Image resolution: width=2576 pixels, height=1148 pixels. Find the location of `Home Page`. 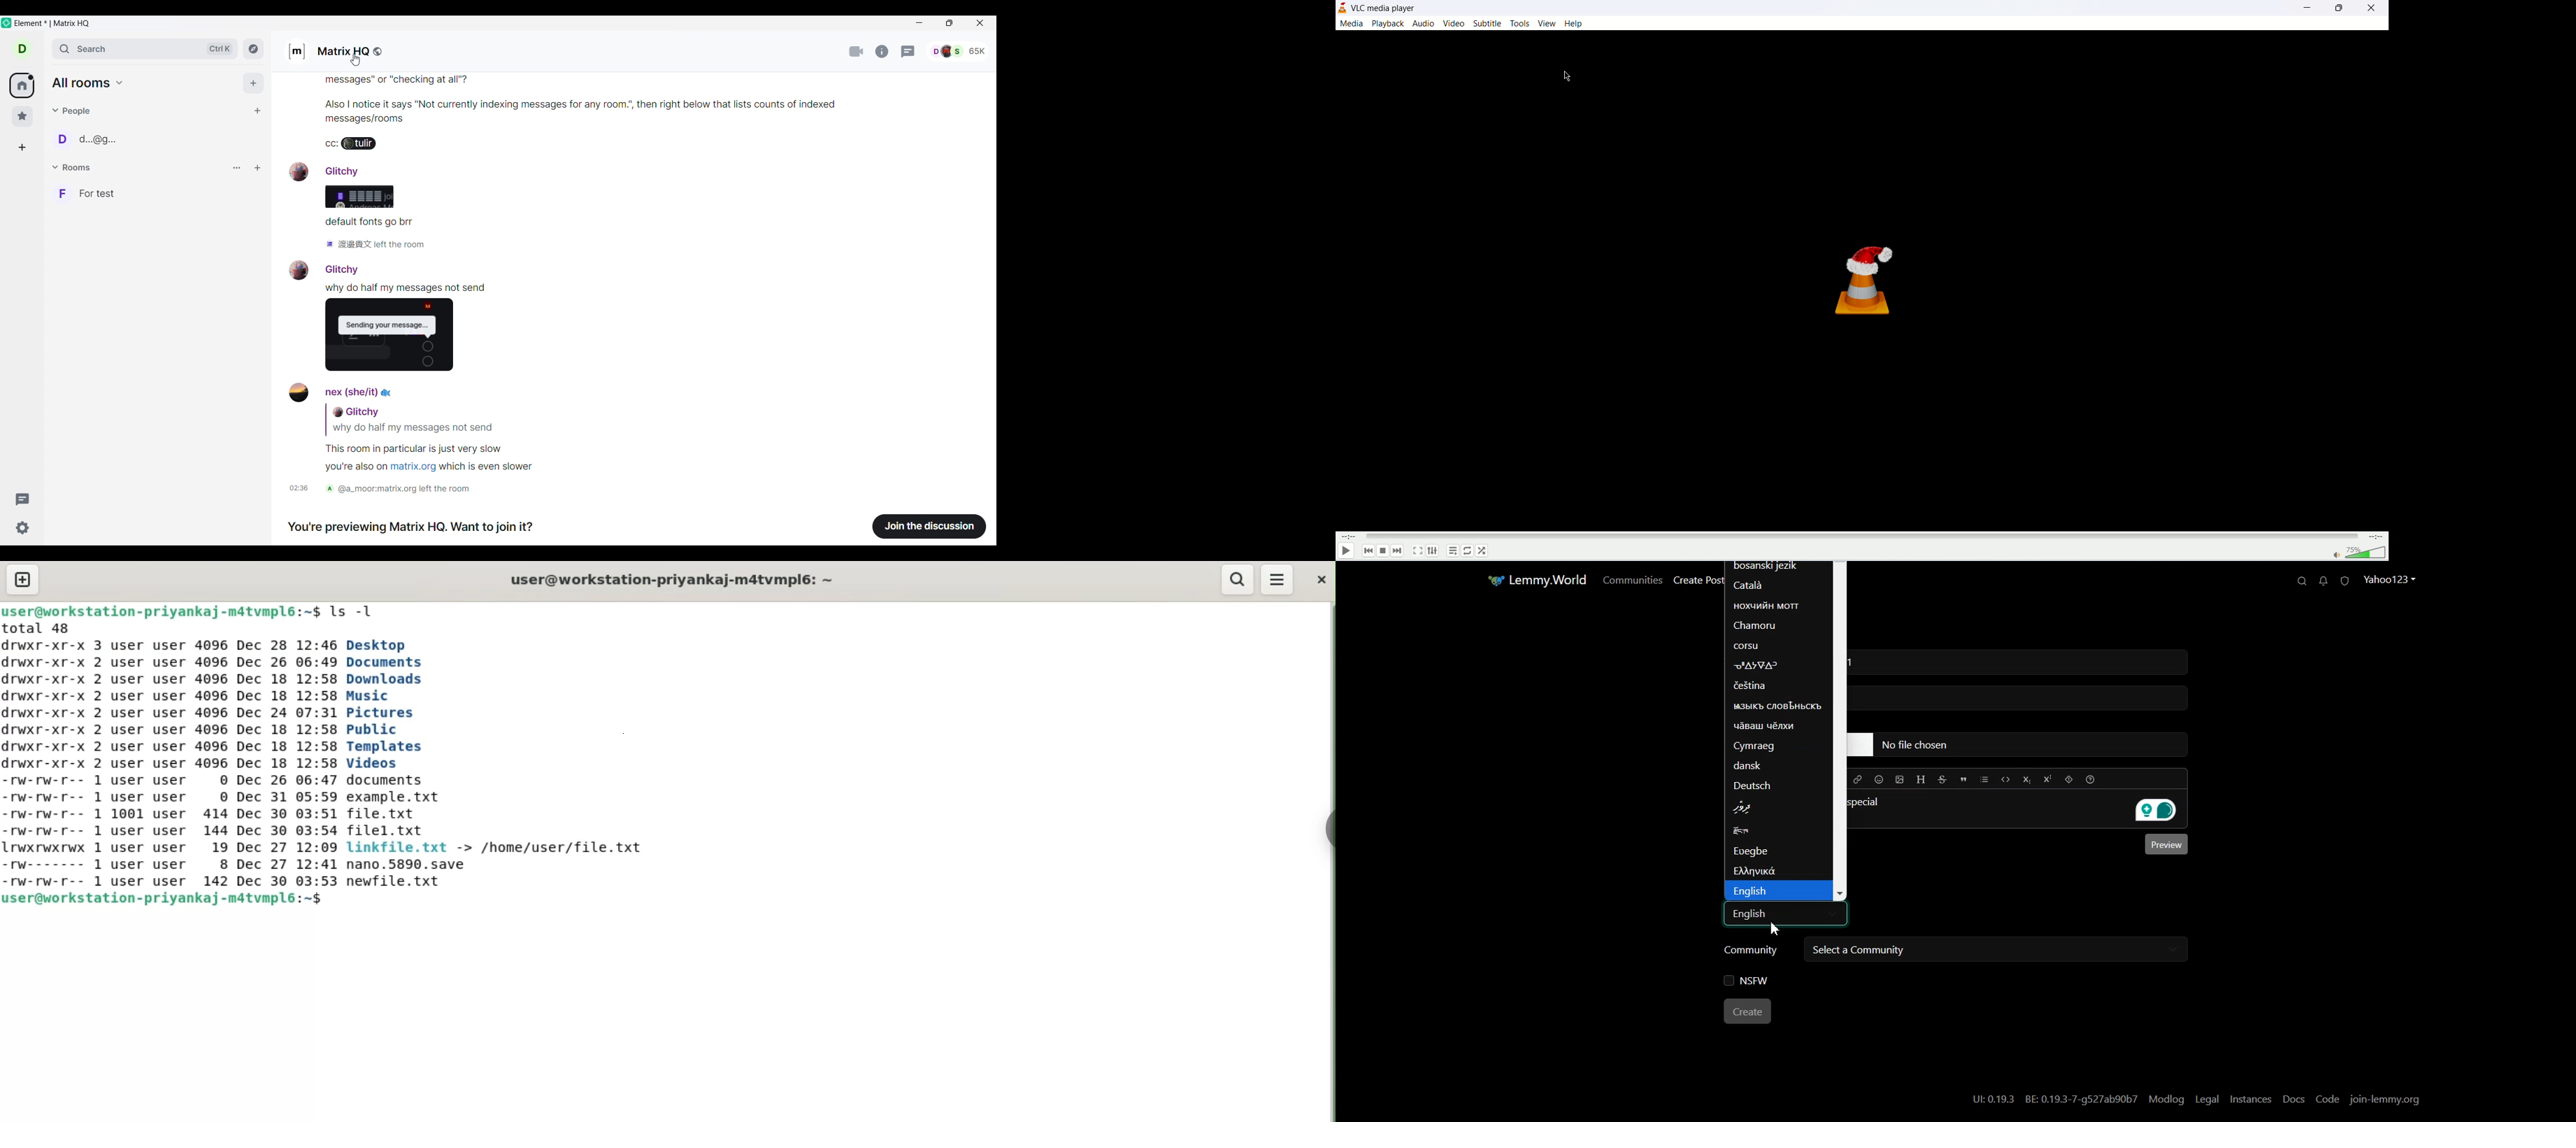

Home Page is located at coordinates (1534, 580).